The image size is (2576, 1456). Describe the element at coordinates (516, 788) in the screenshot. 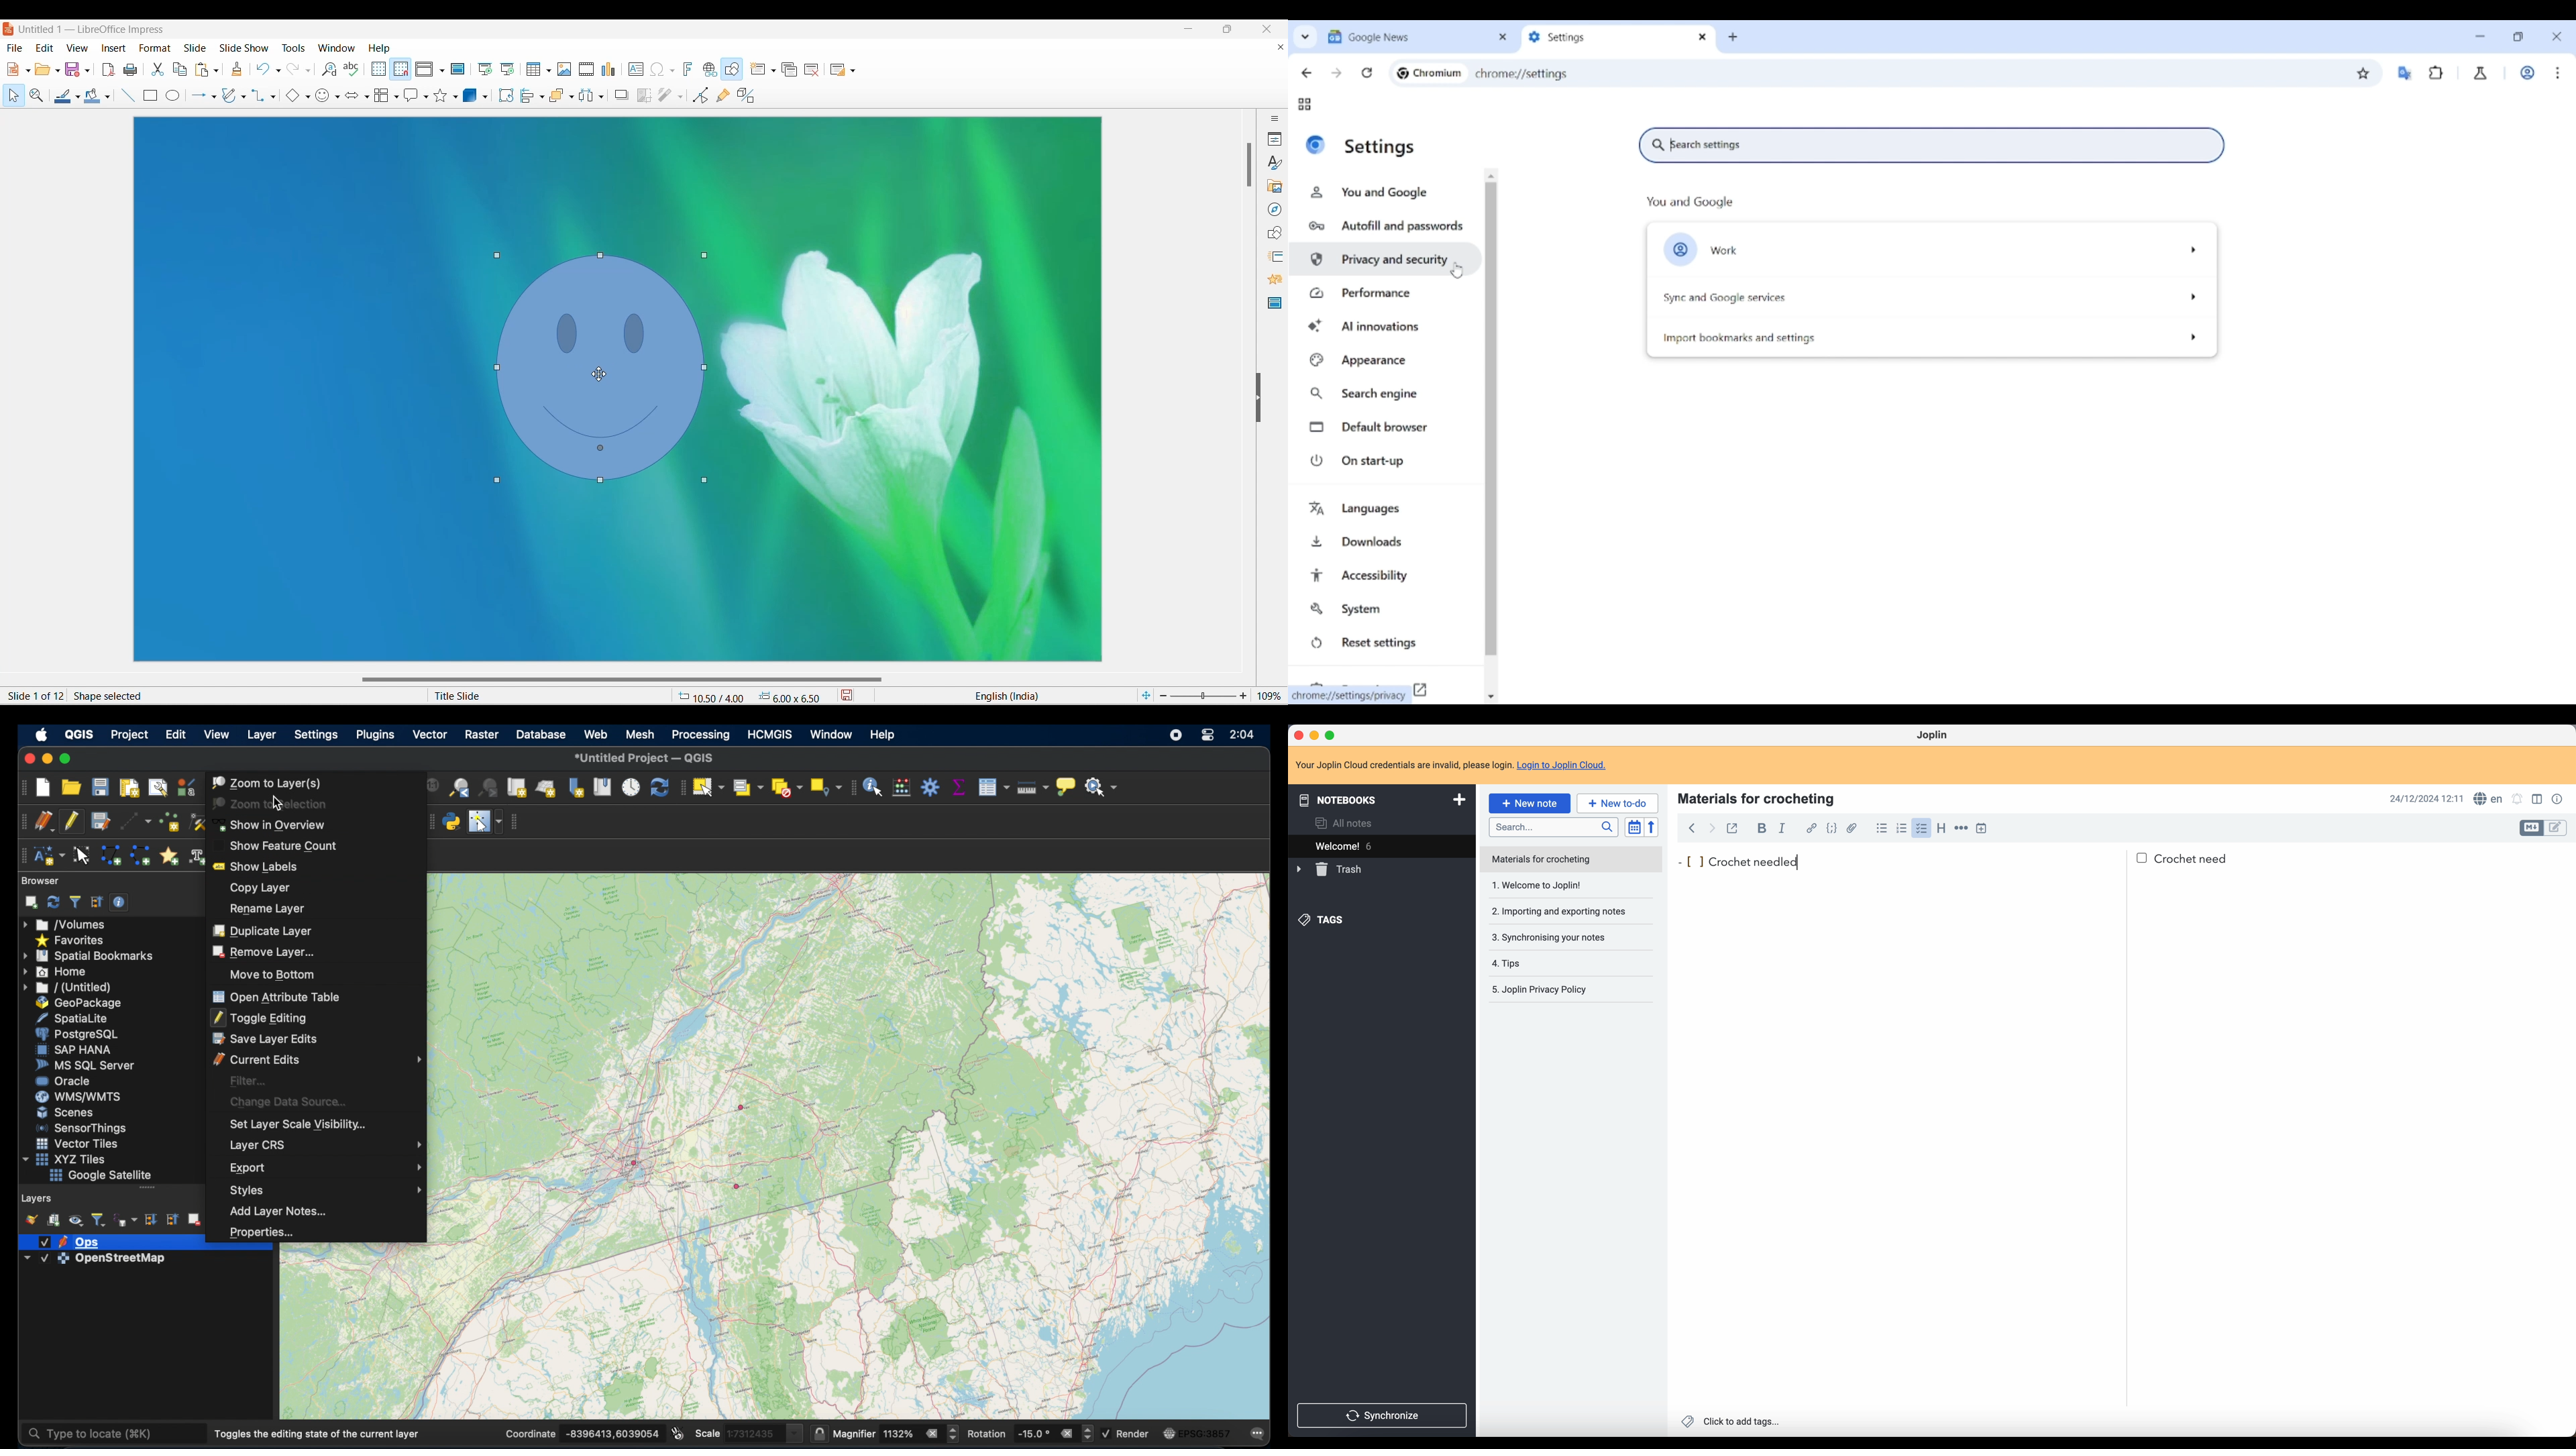

I see `new map view` at that location.